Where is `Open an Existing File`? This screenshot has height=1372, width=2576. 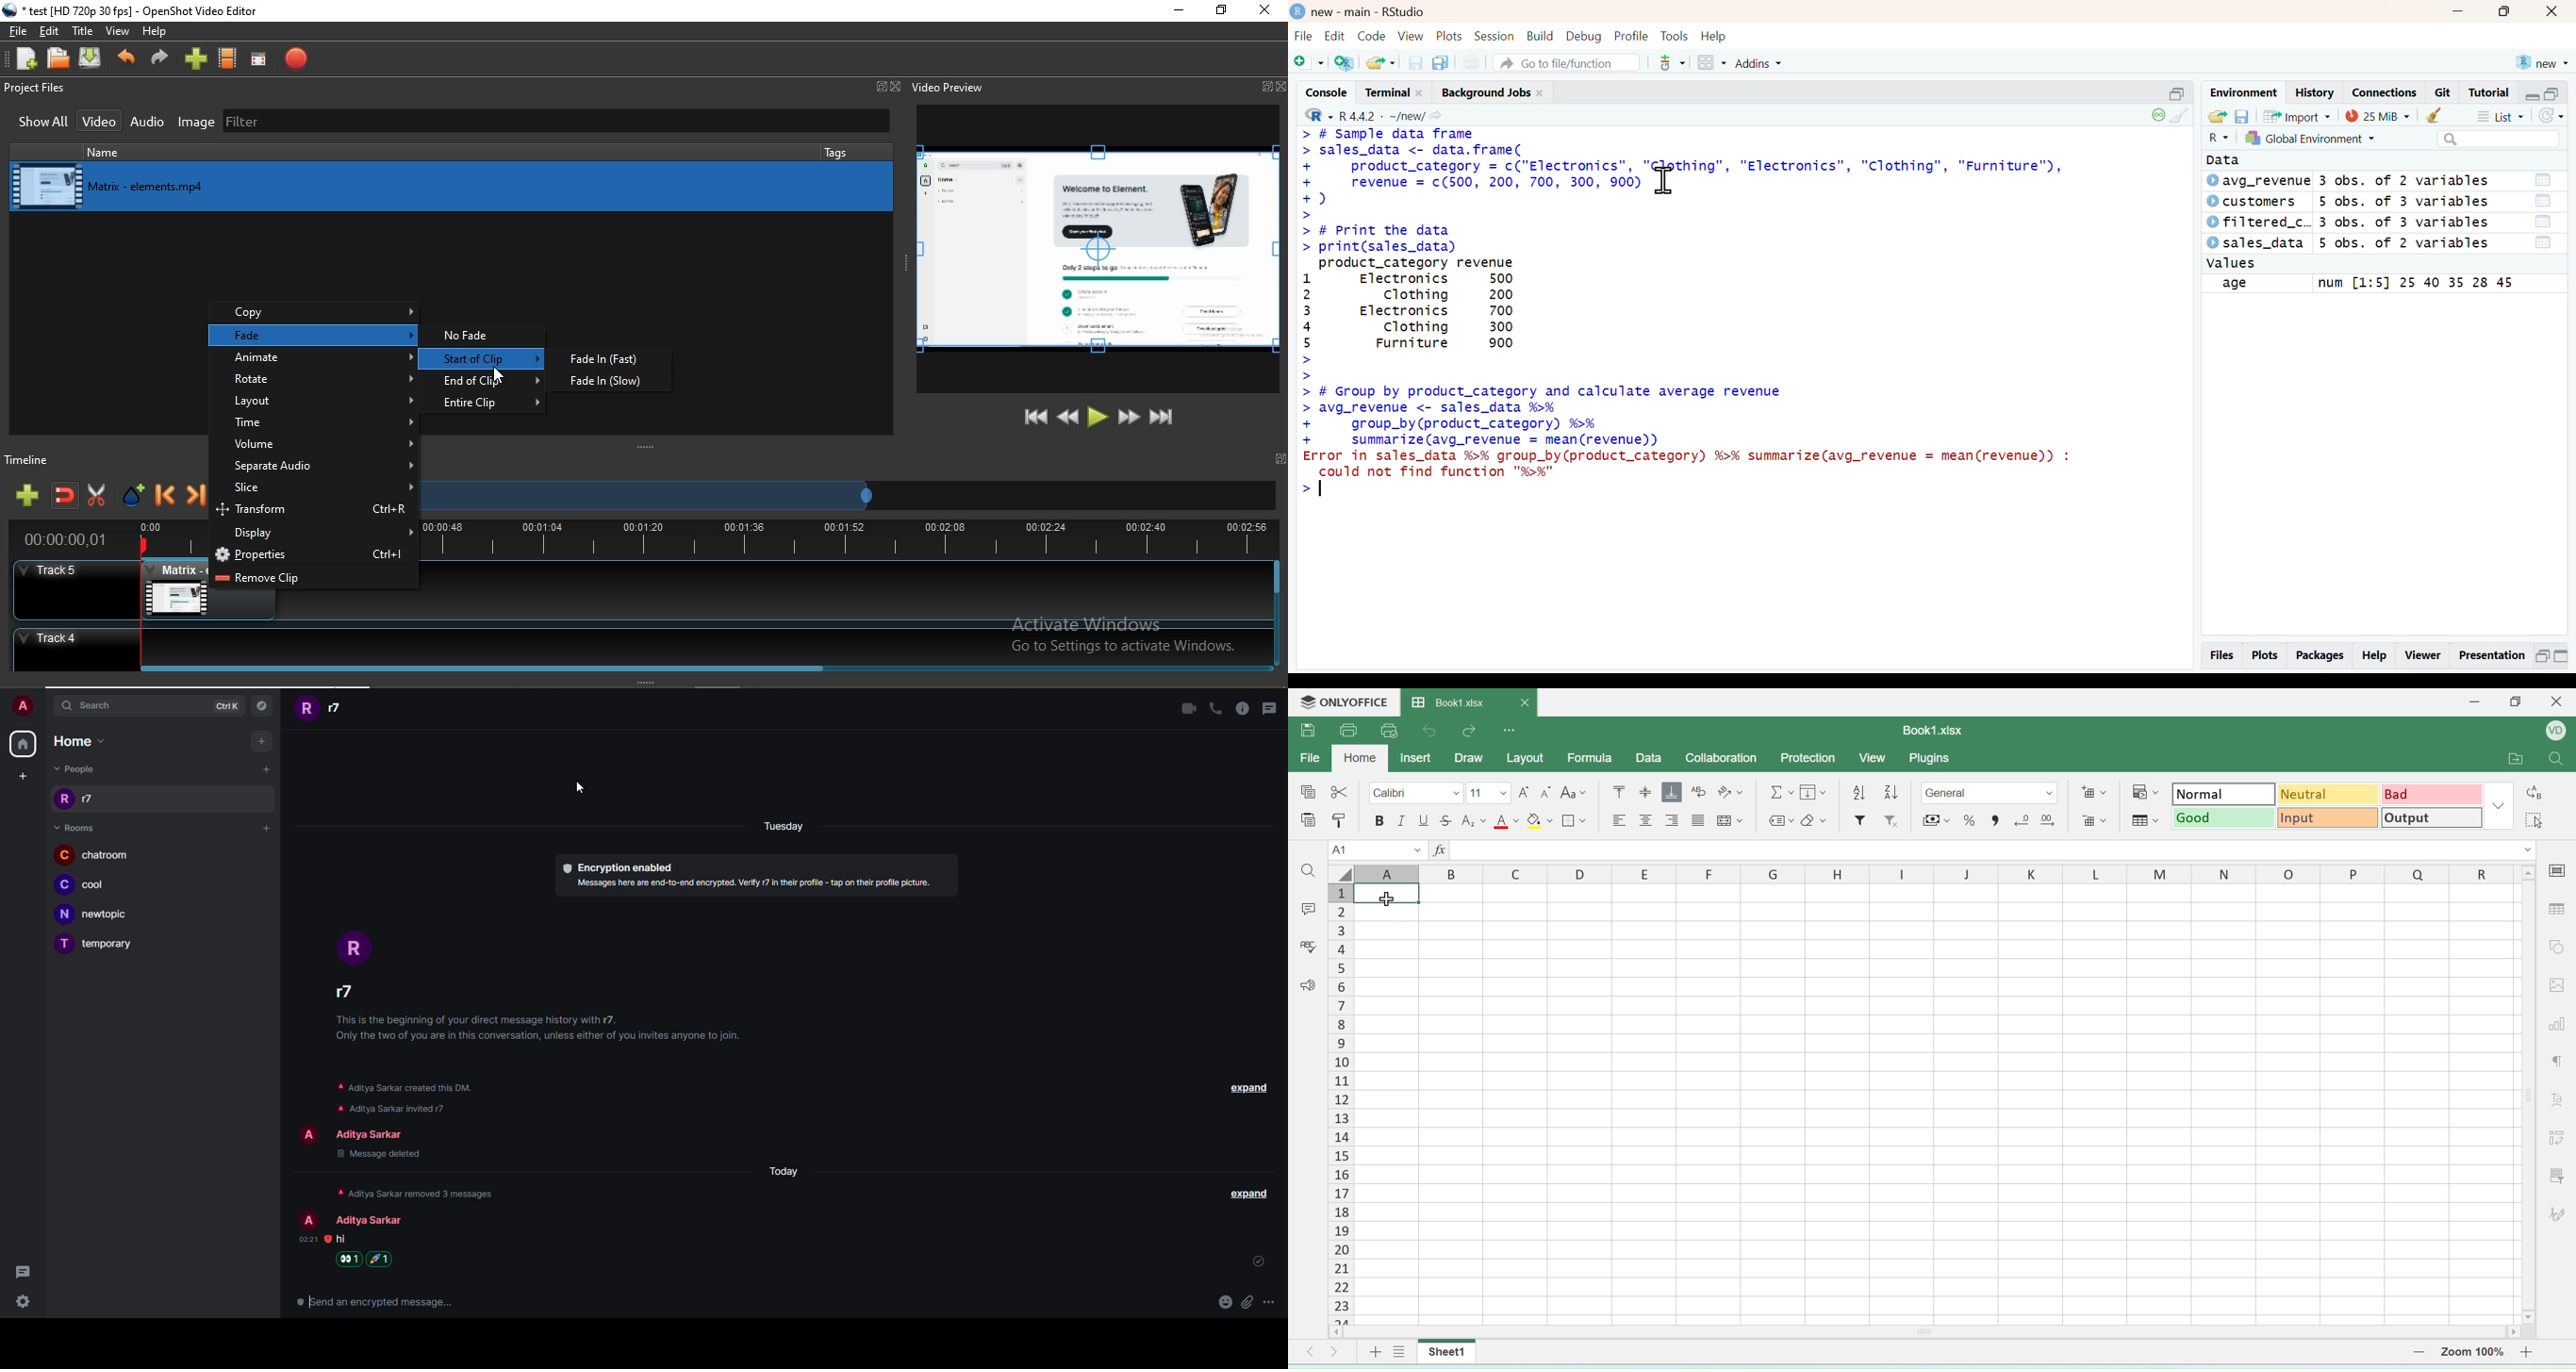
Open an Existing File is located at coordinates (1380, 63).